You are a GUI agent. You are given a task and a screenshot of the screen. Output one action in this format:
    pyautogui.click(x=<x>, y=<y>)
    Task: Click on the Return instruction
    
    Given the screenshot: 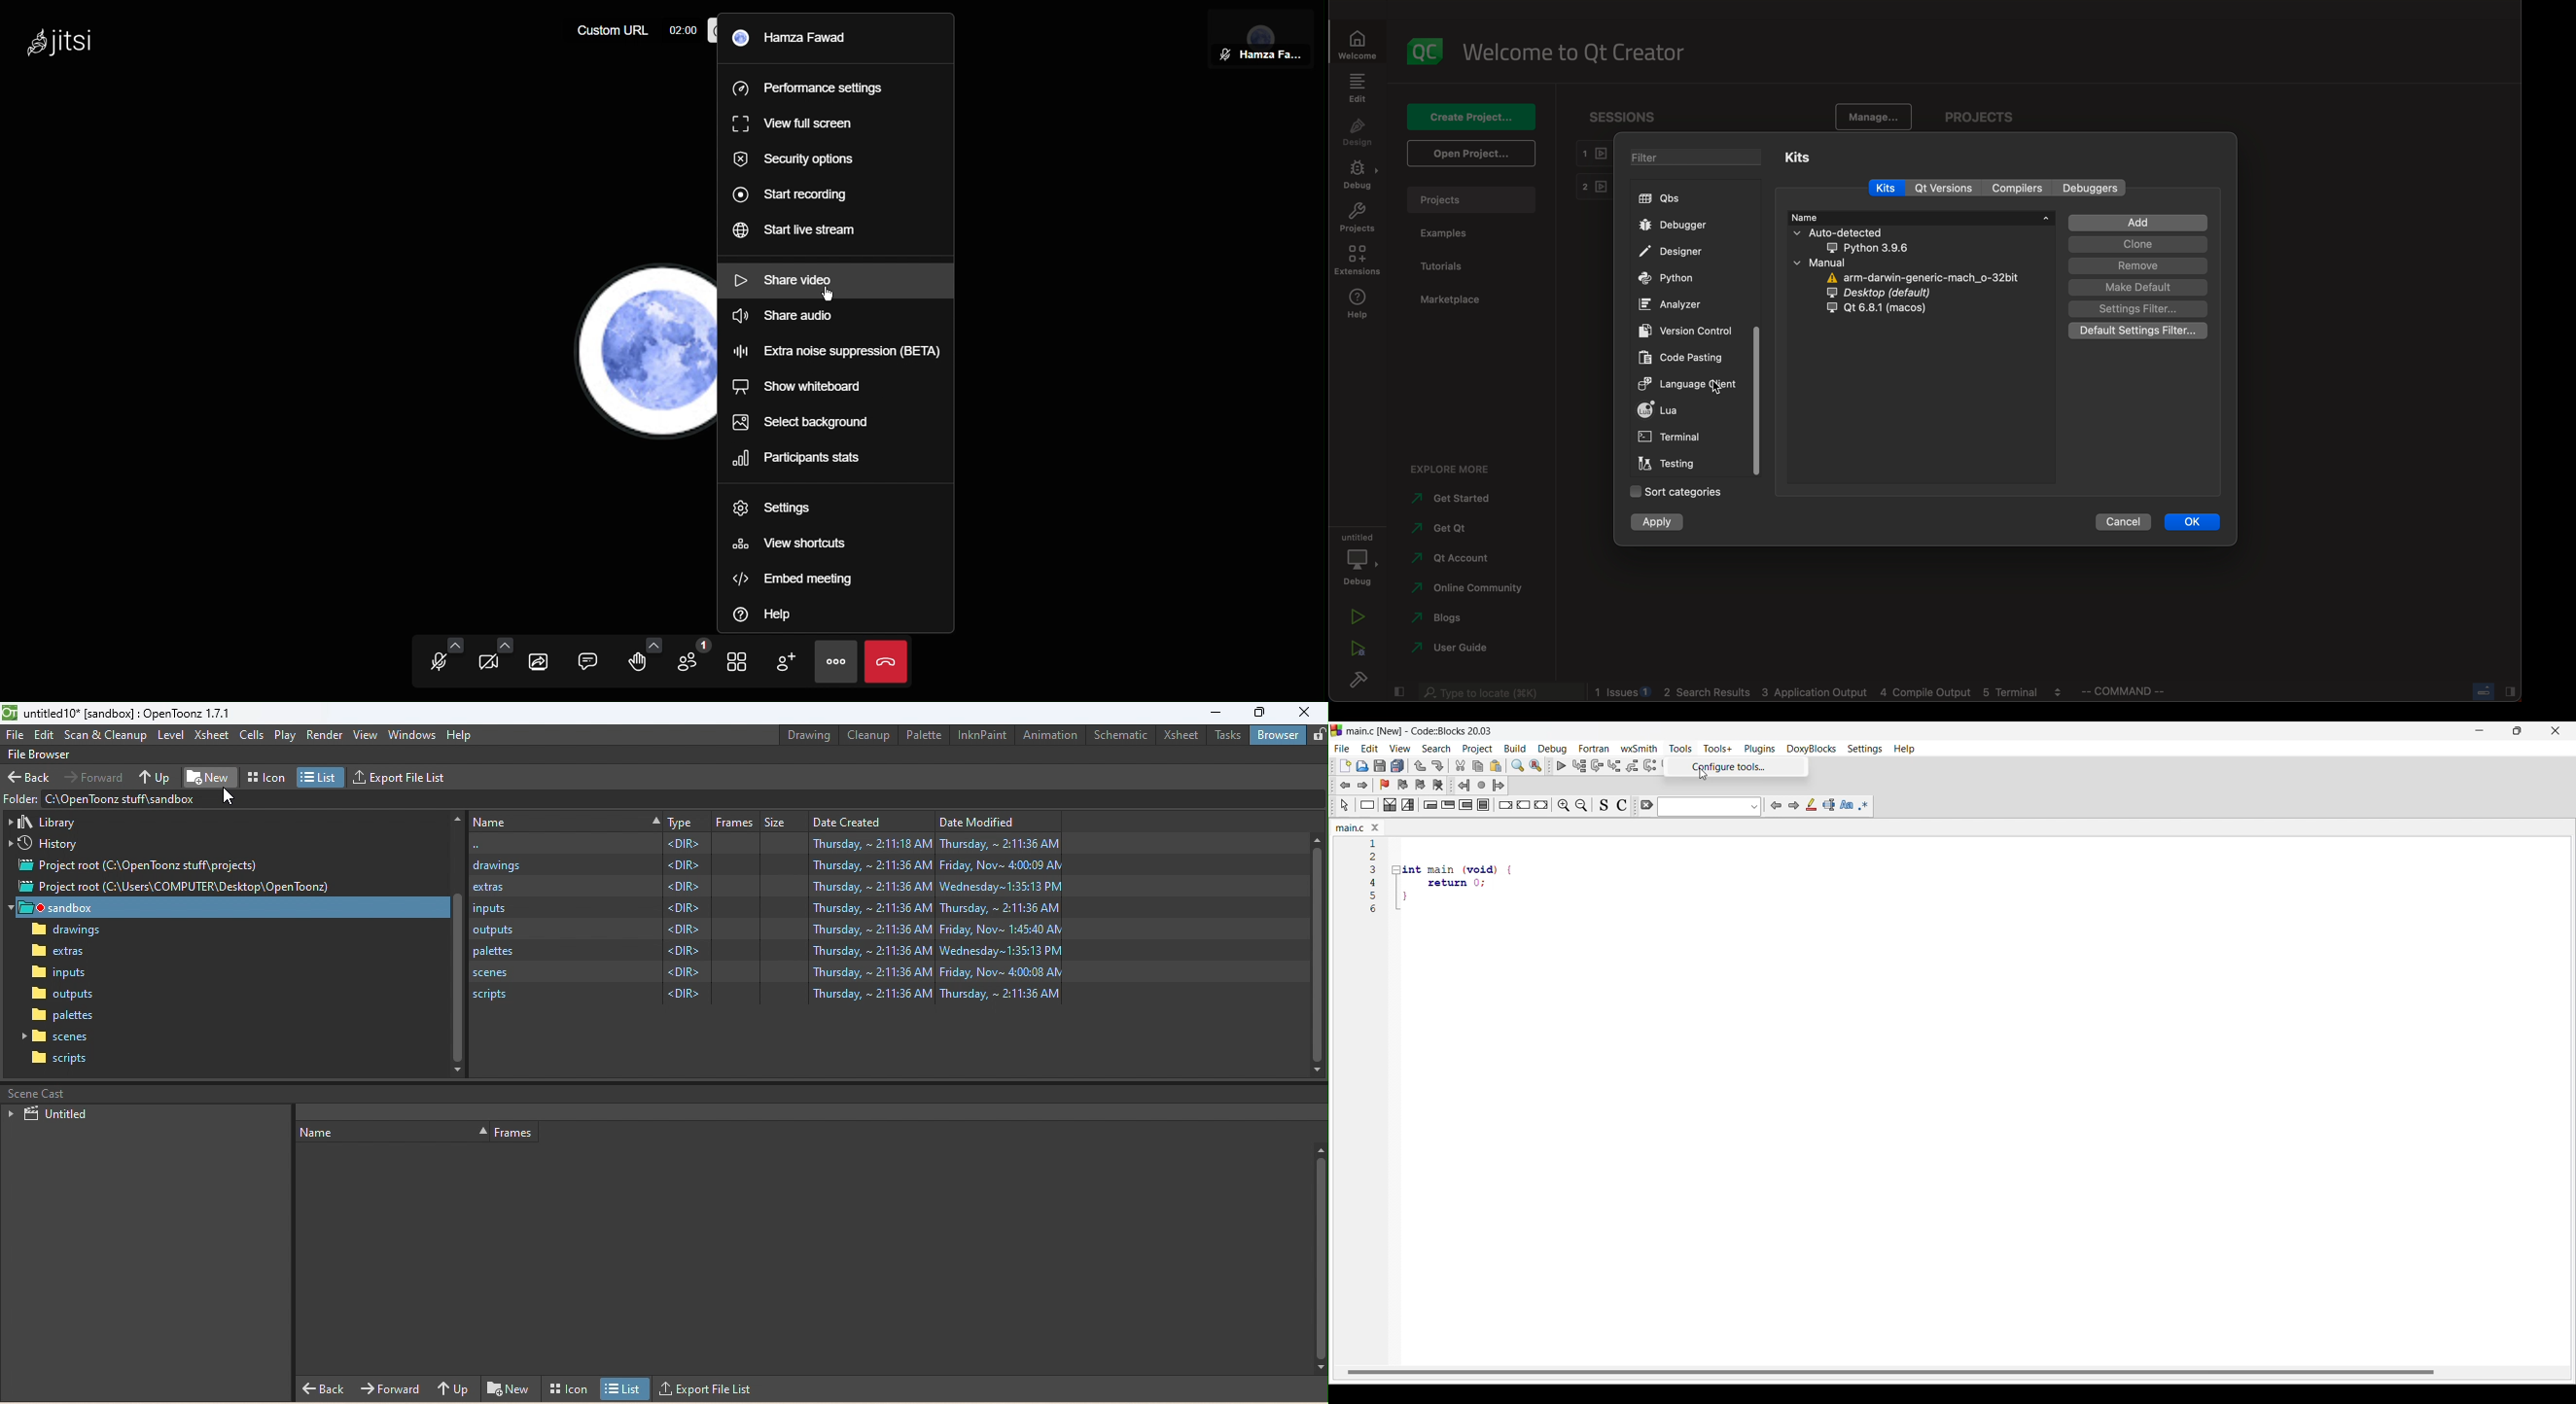 What is the action you would take?
    pyautogui.click(x=1541, y=805)
    